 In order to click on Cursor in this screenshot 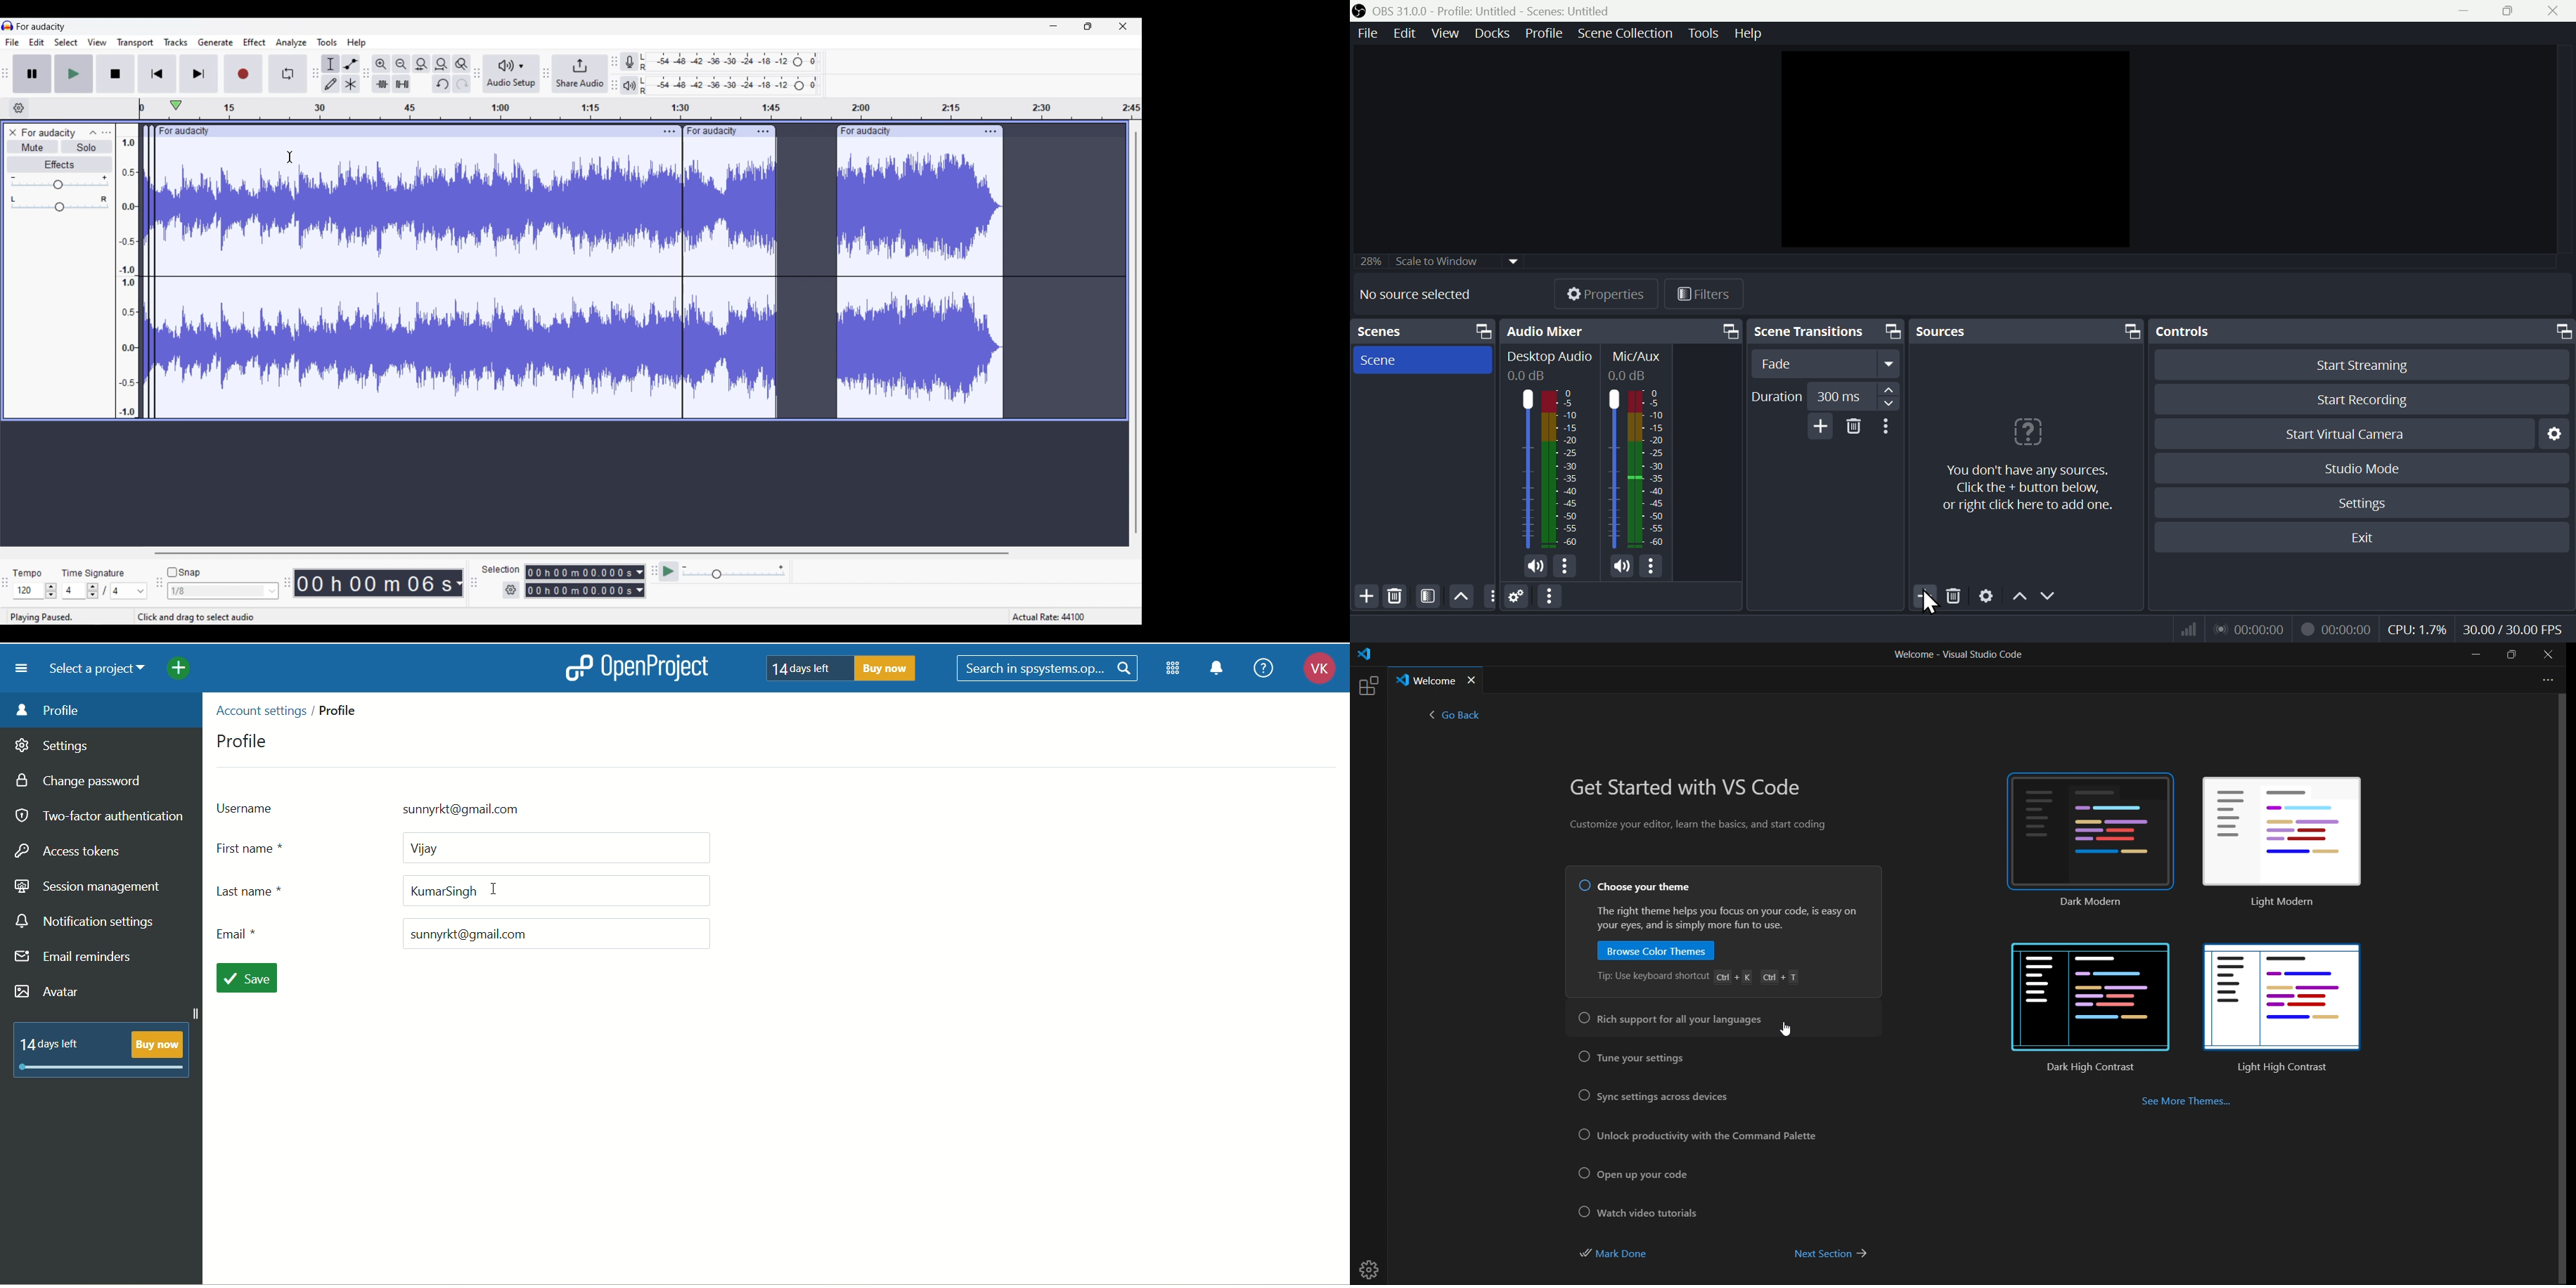, I will do `click(1927, 604)`.